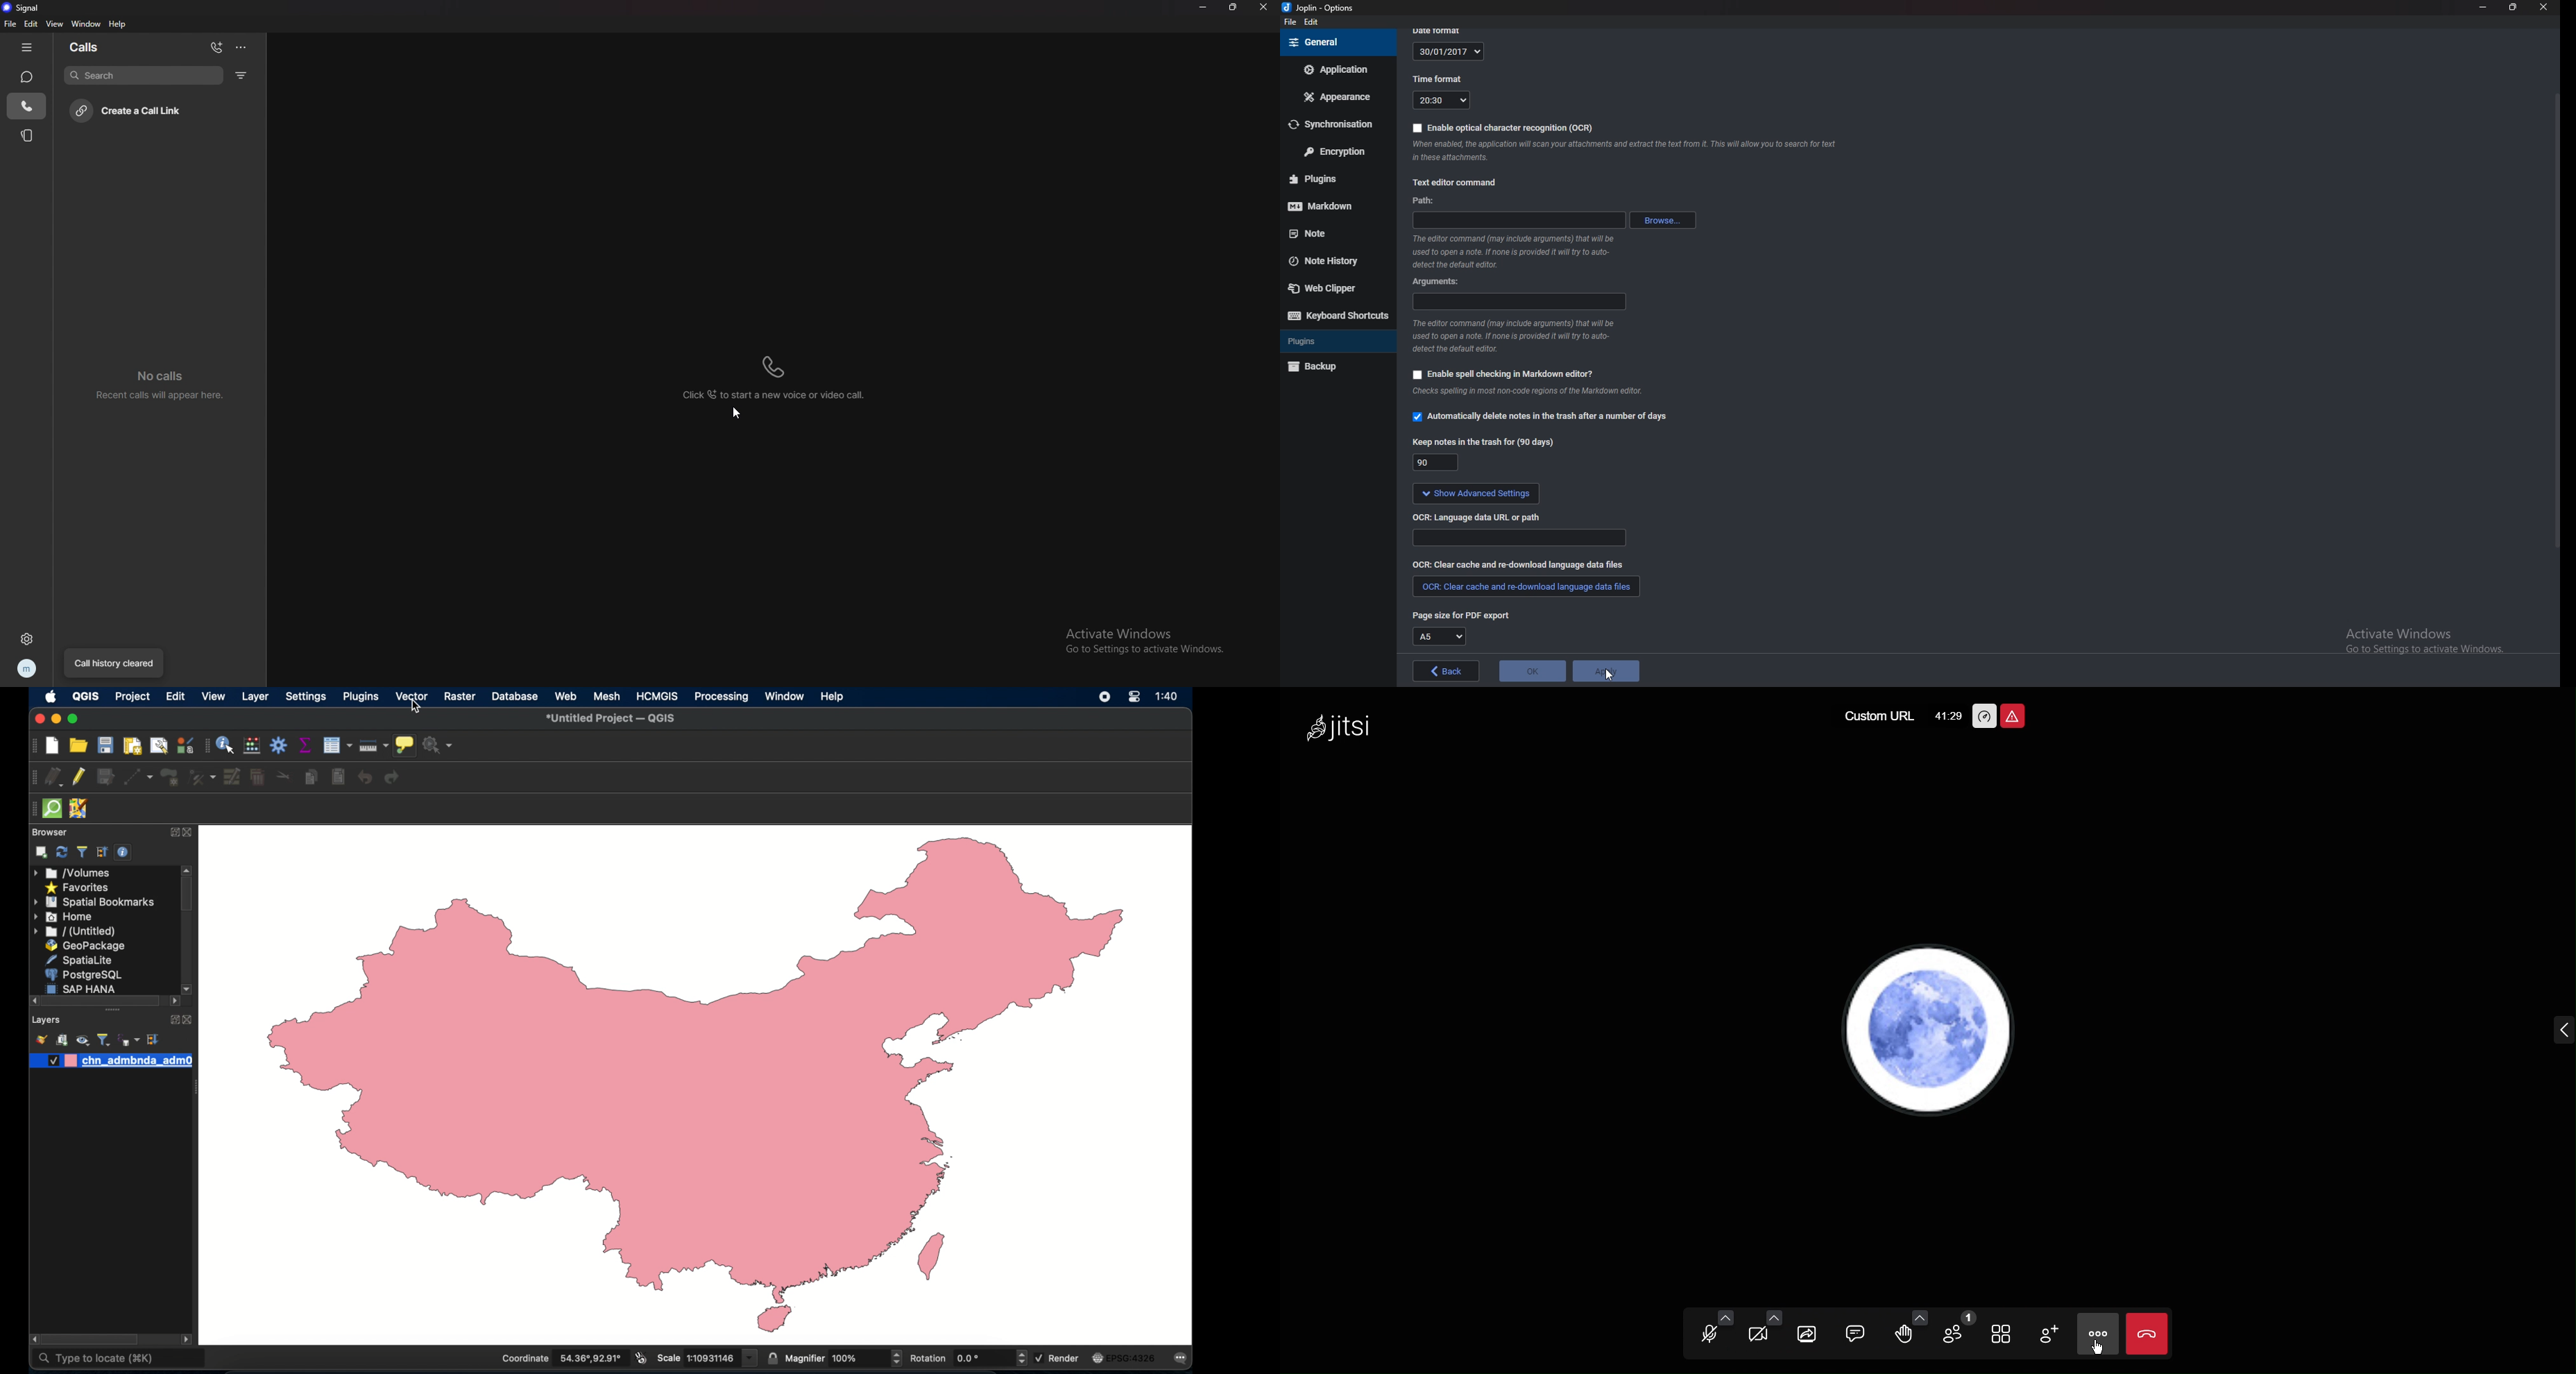 The height and width of the screenshot is (1400, 2576). What do you see at coordinates (2149, 1333) in the screenshot?
I see `Close video` at bounding box center [2149, 1333].